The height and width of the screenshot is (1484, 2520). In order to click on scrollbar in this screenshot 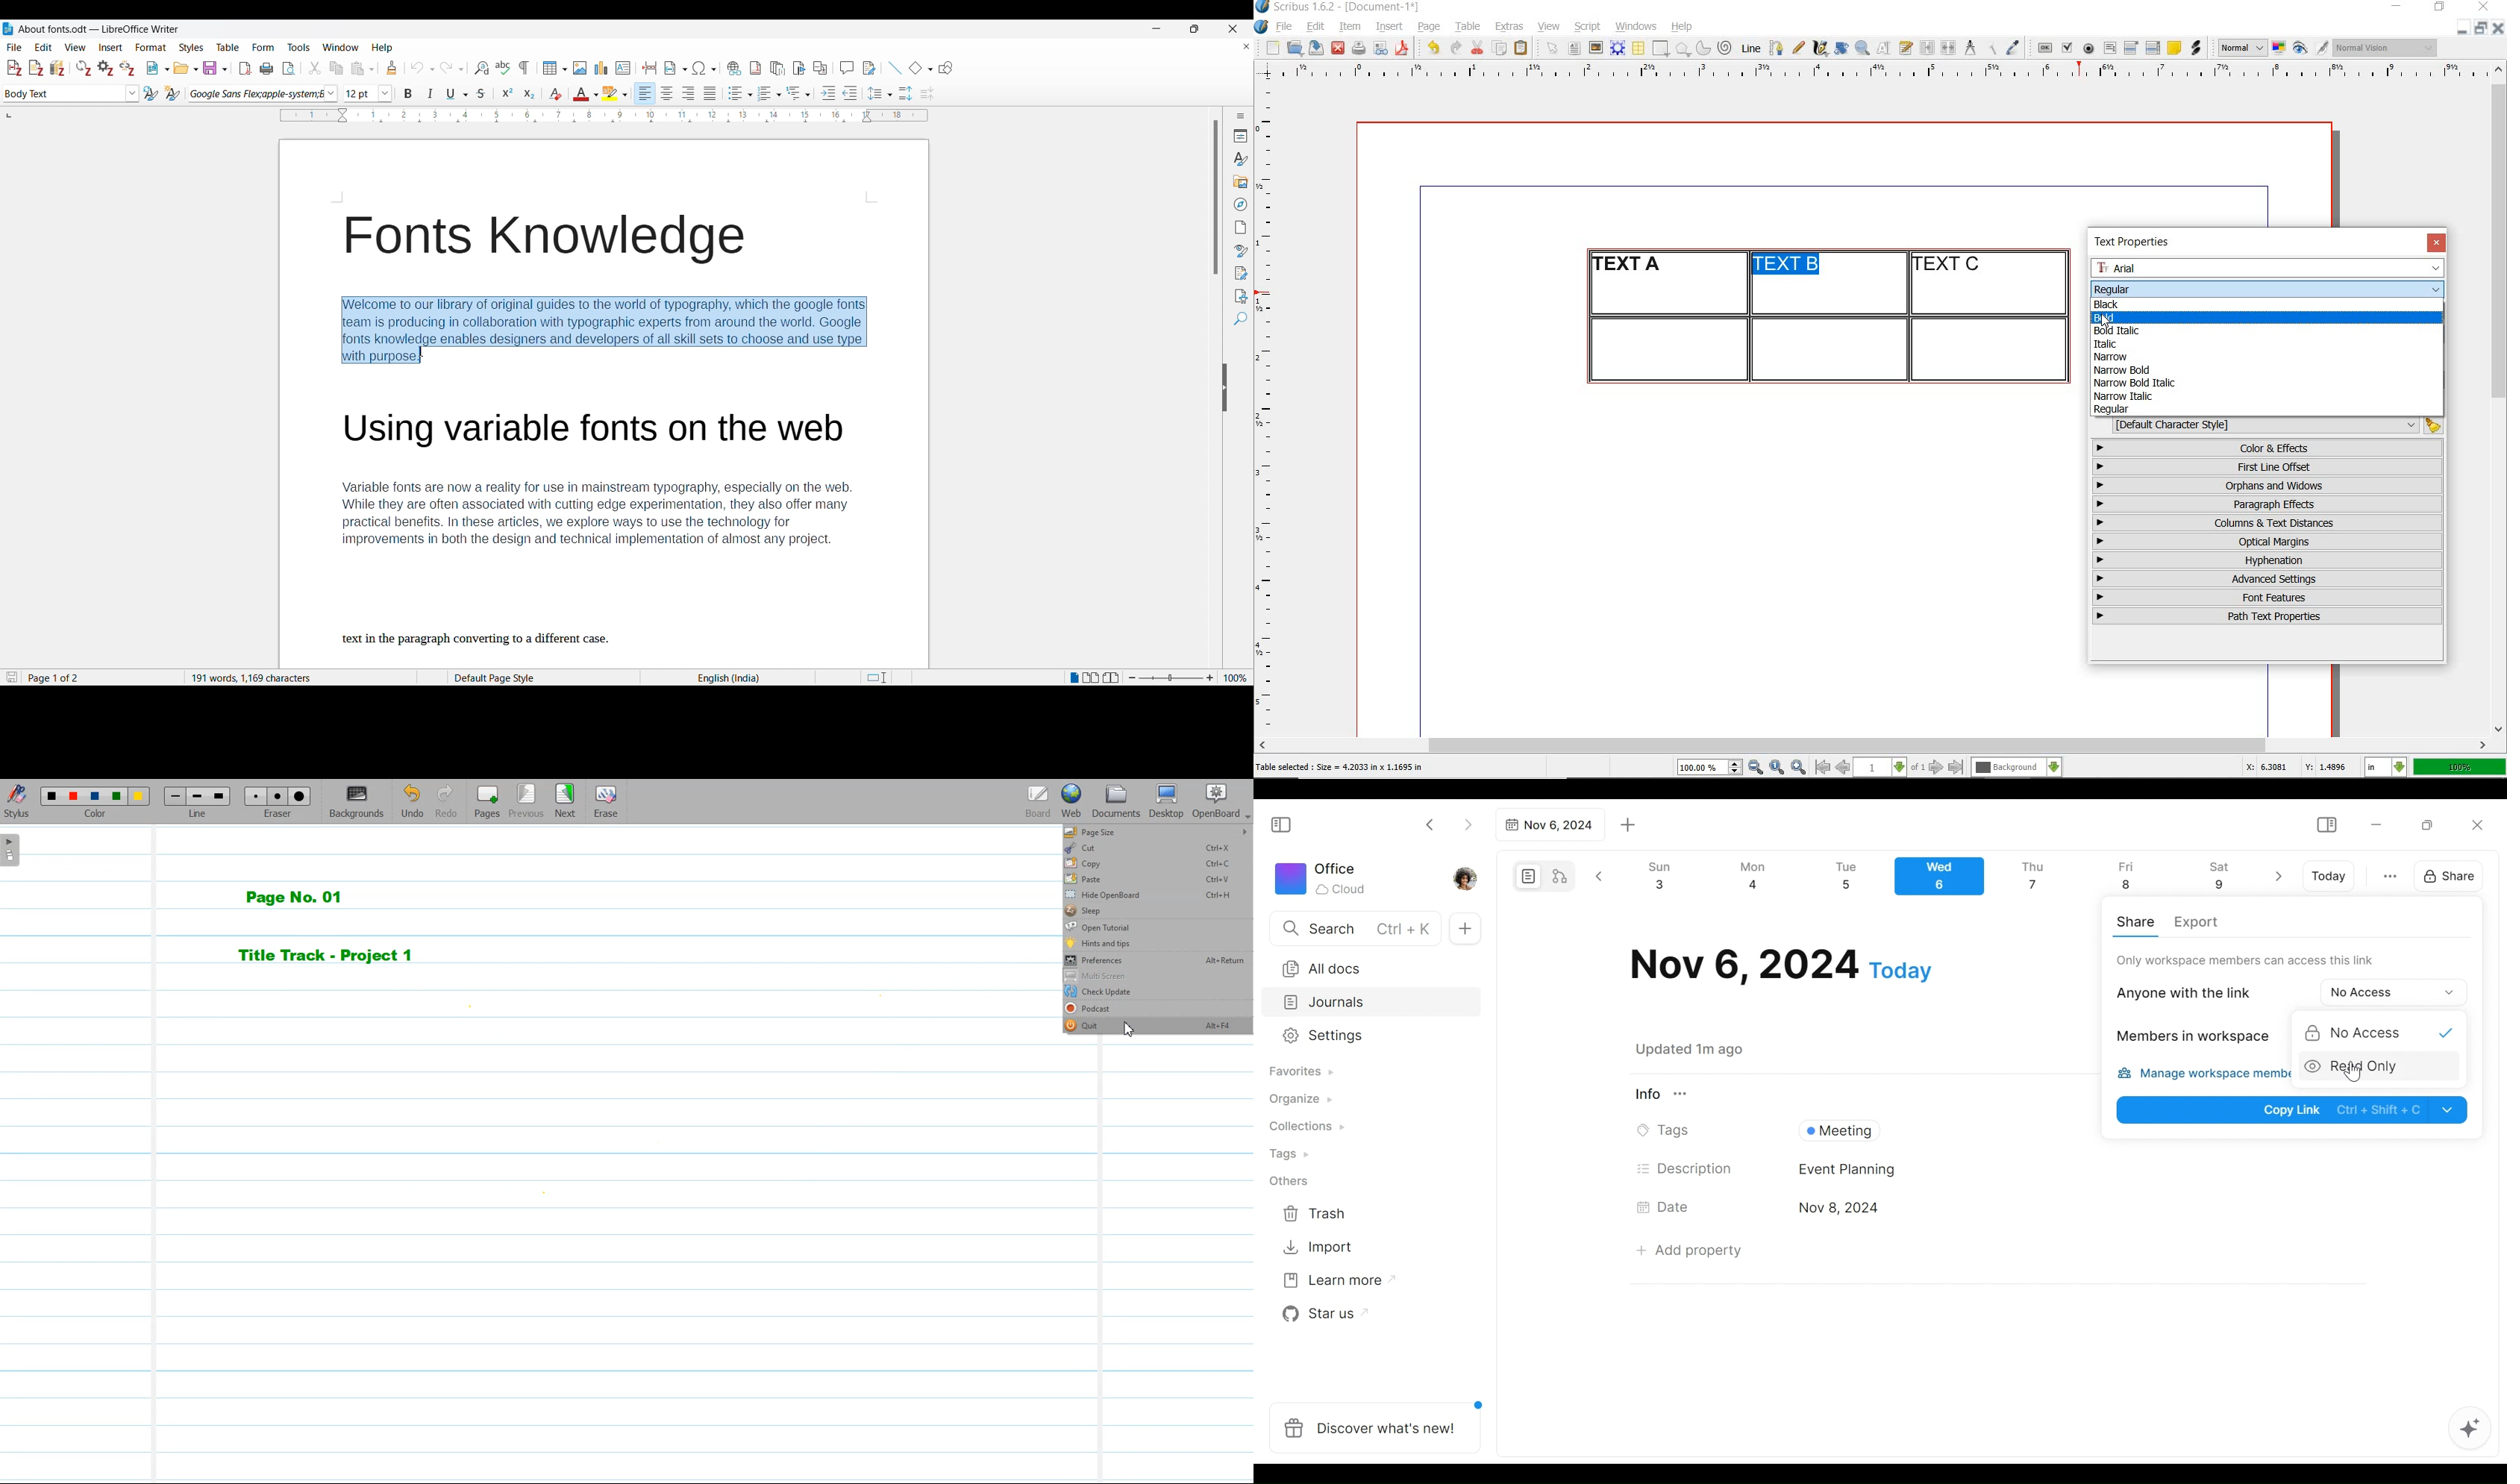, I will do `click(2500, 398)`.